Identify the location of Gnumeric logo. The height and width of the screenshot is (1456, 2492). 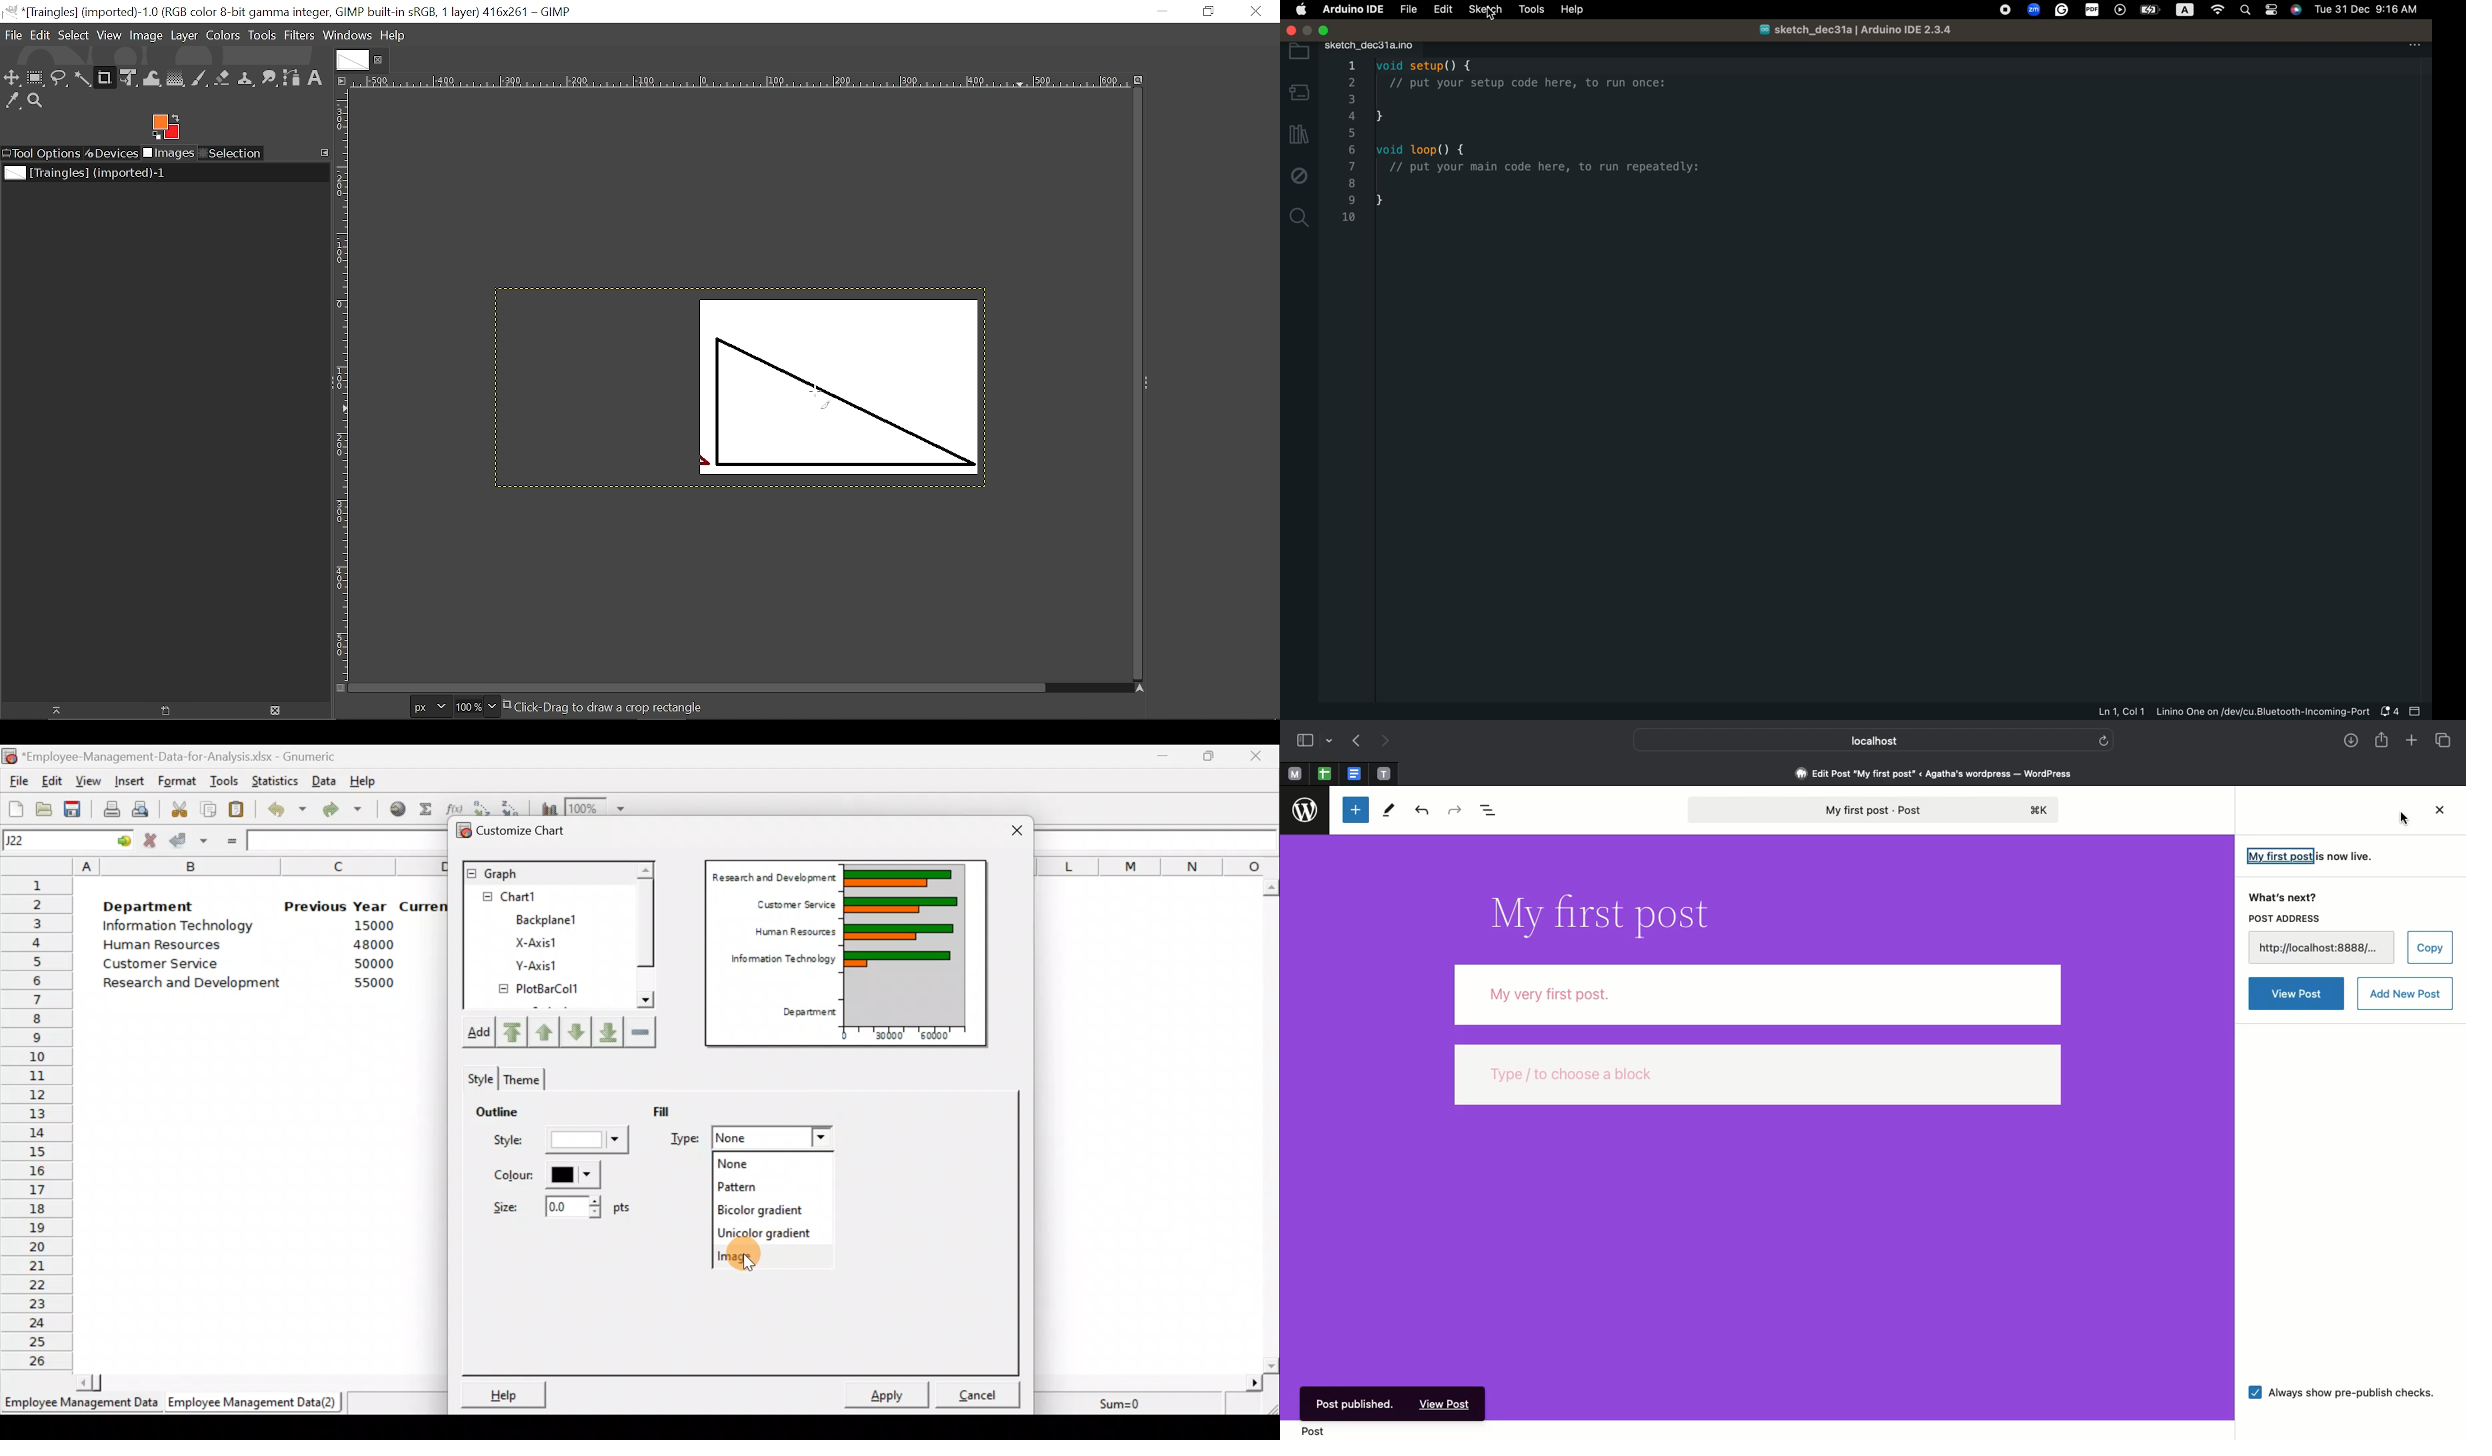
(11, 756).